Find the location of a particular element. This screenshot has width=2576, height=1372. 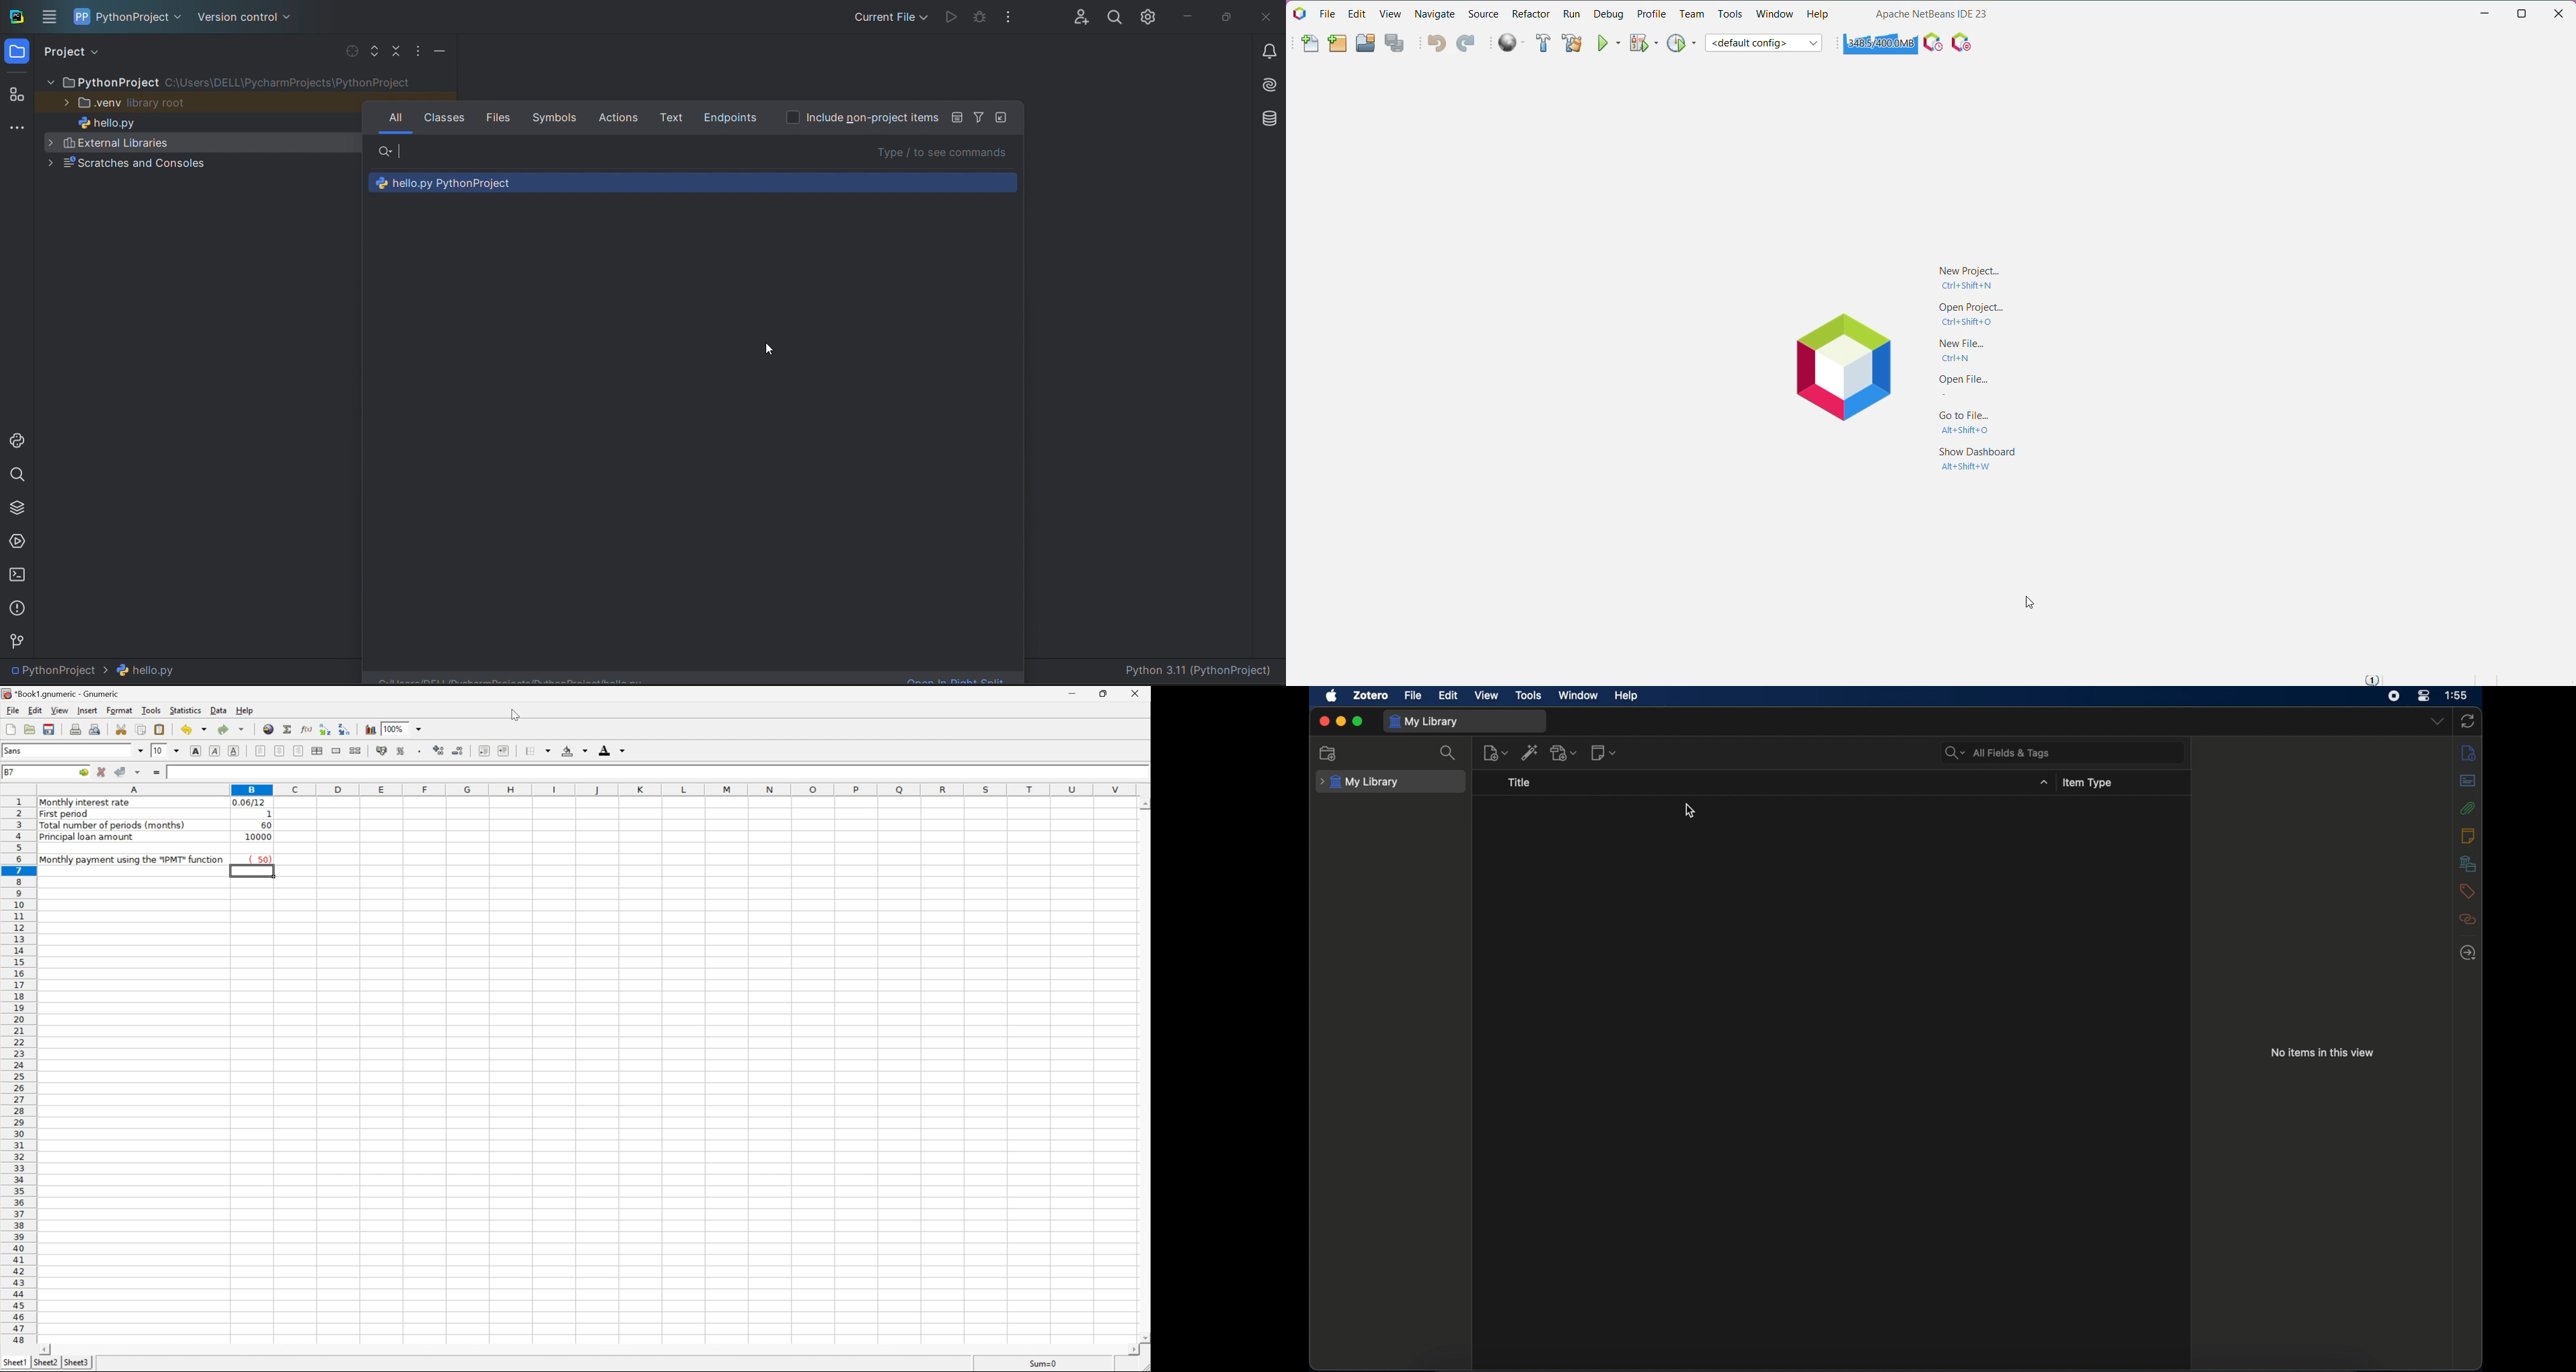

Sort the selected region in descending order based on the first column selected is located at coordinates (345, 730).